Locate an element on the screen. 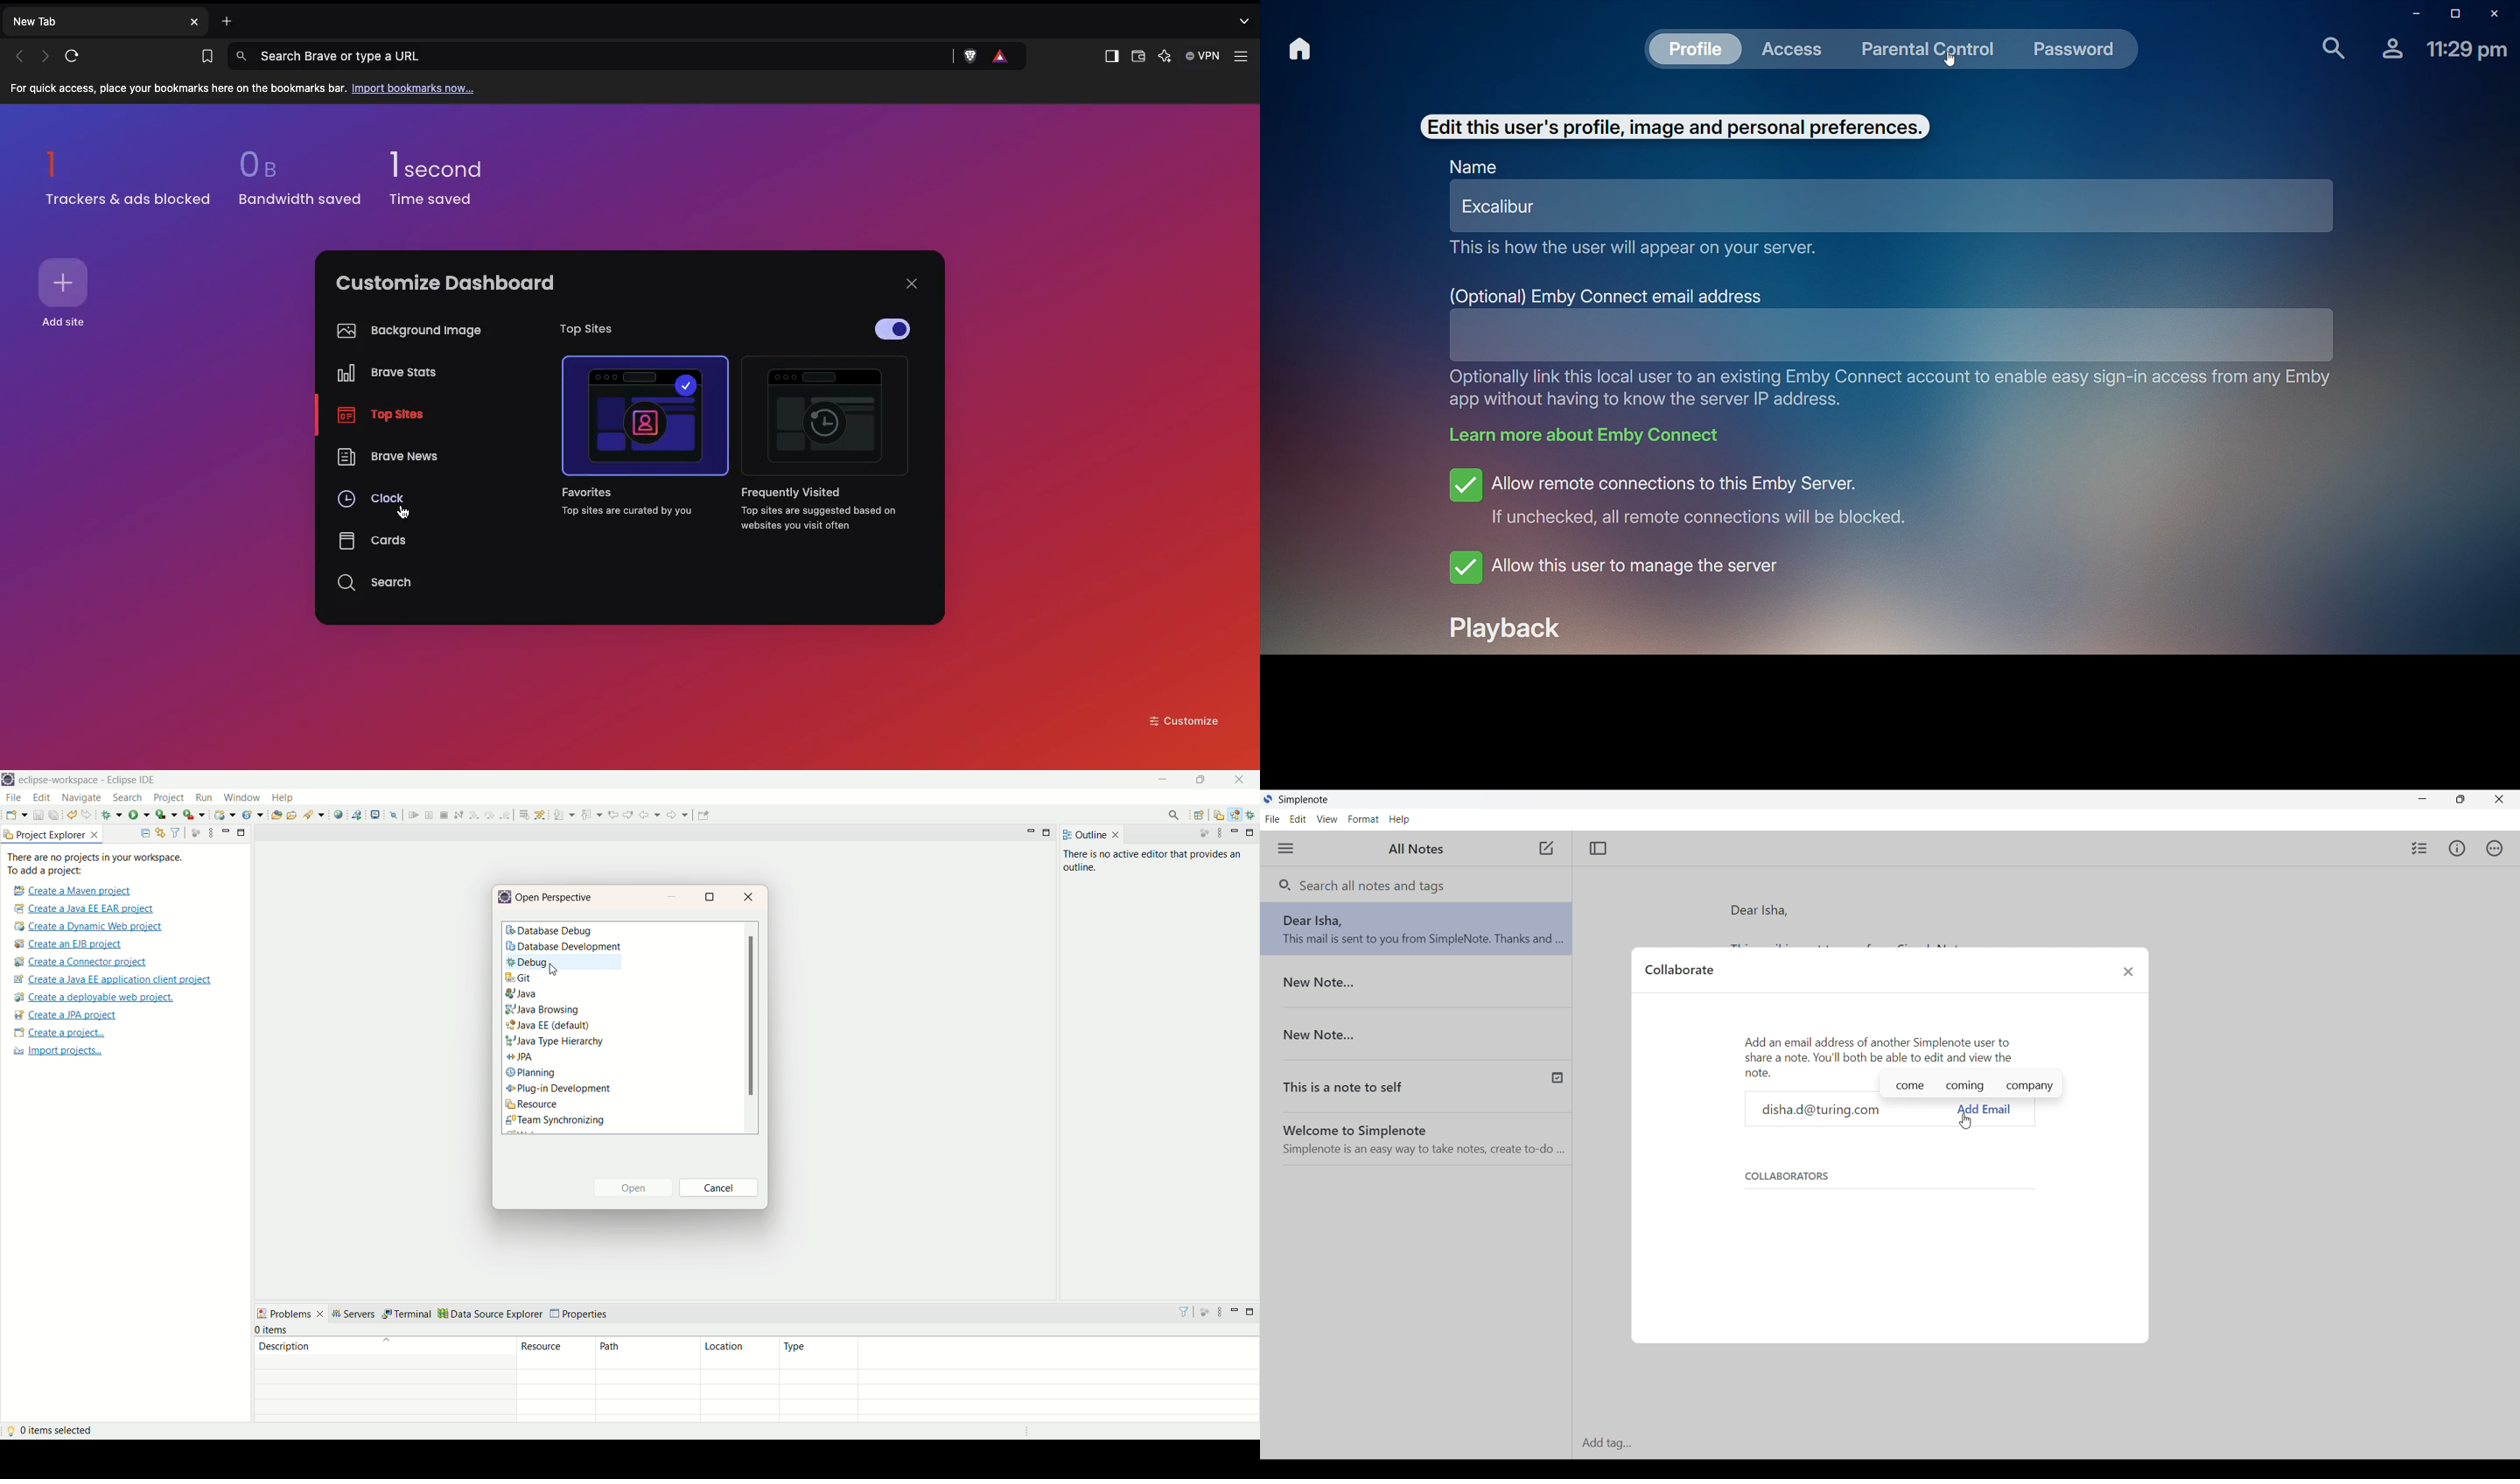  On brave stats is located at coordinates (382, 376).